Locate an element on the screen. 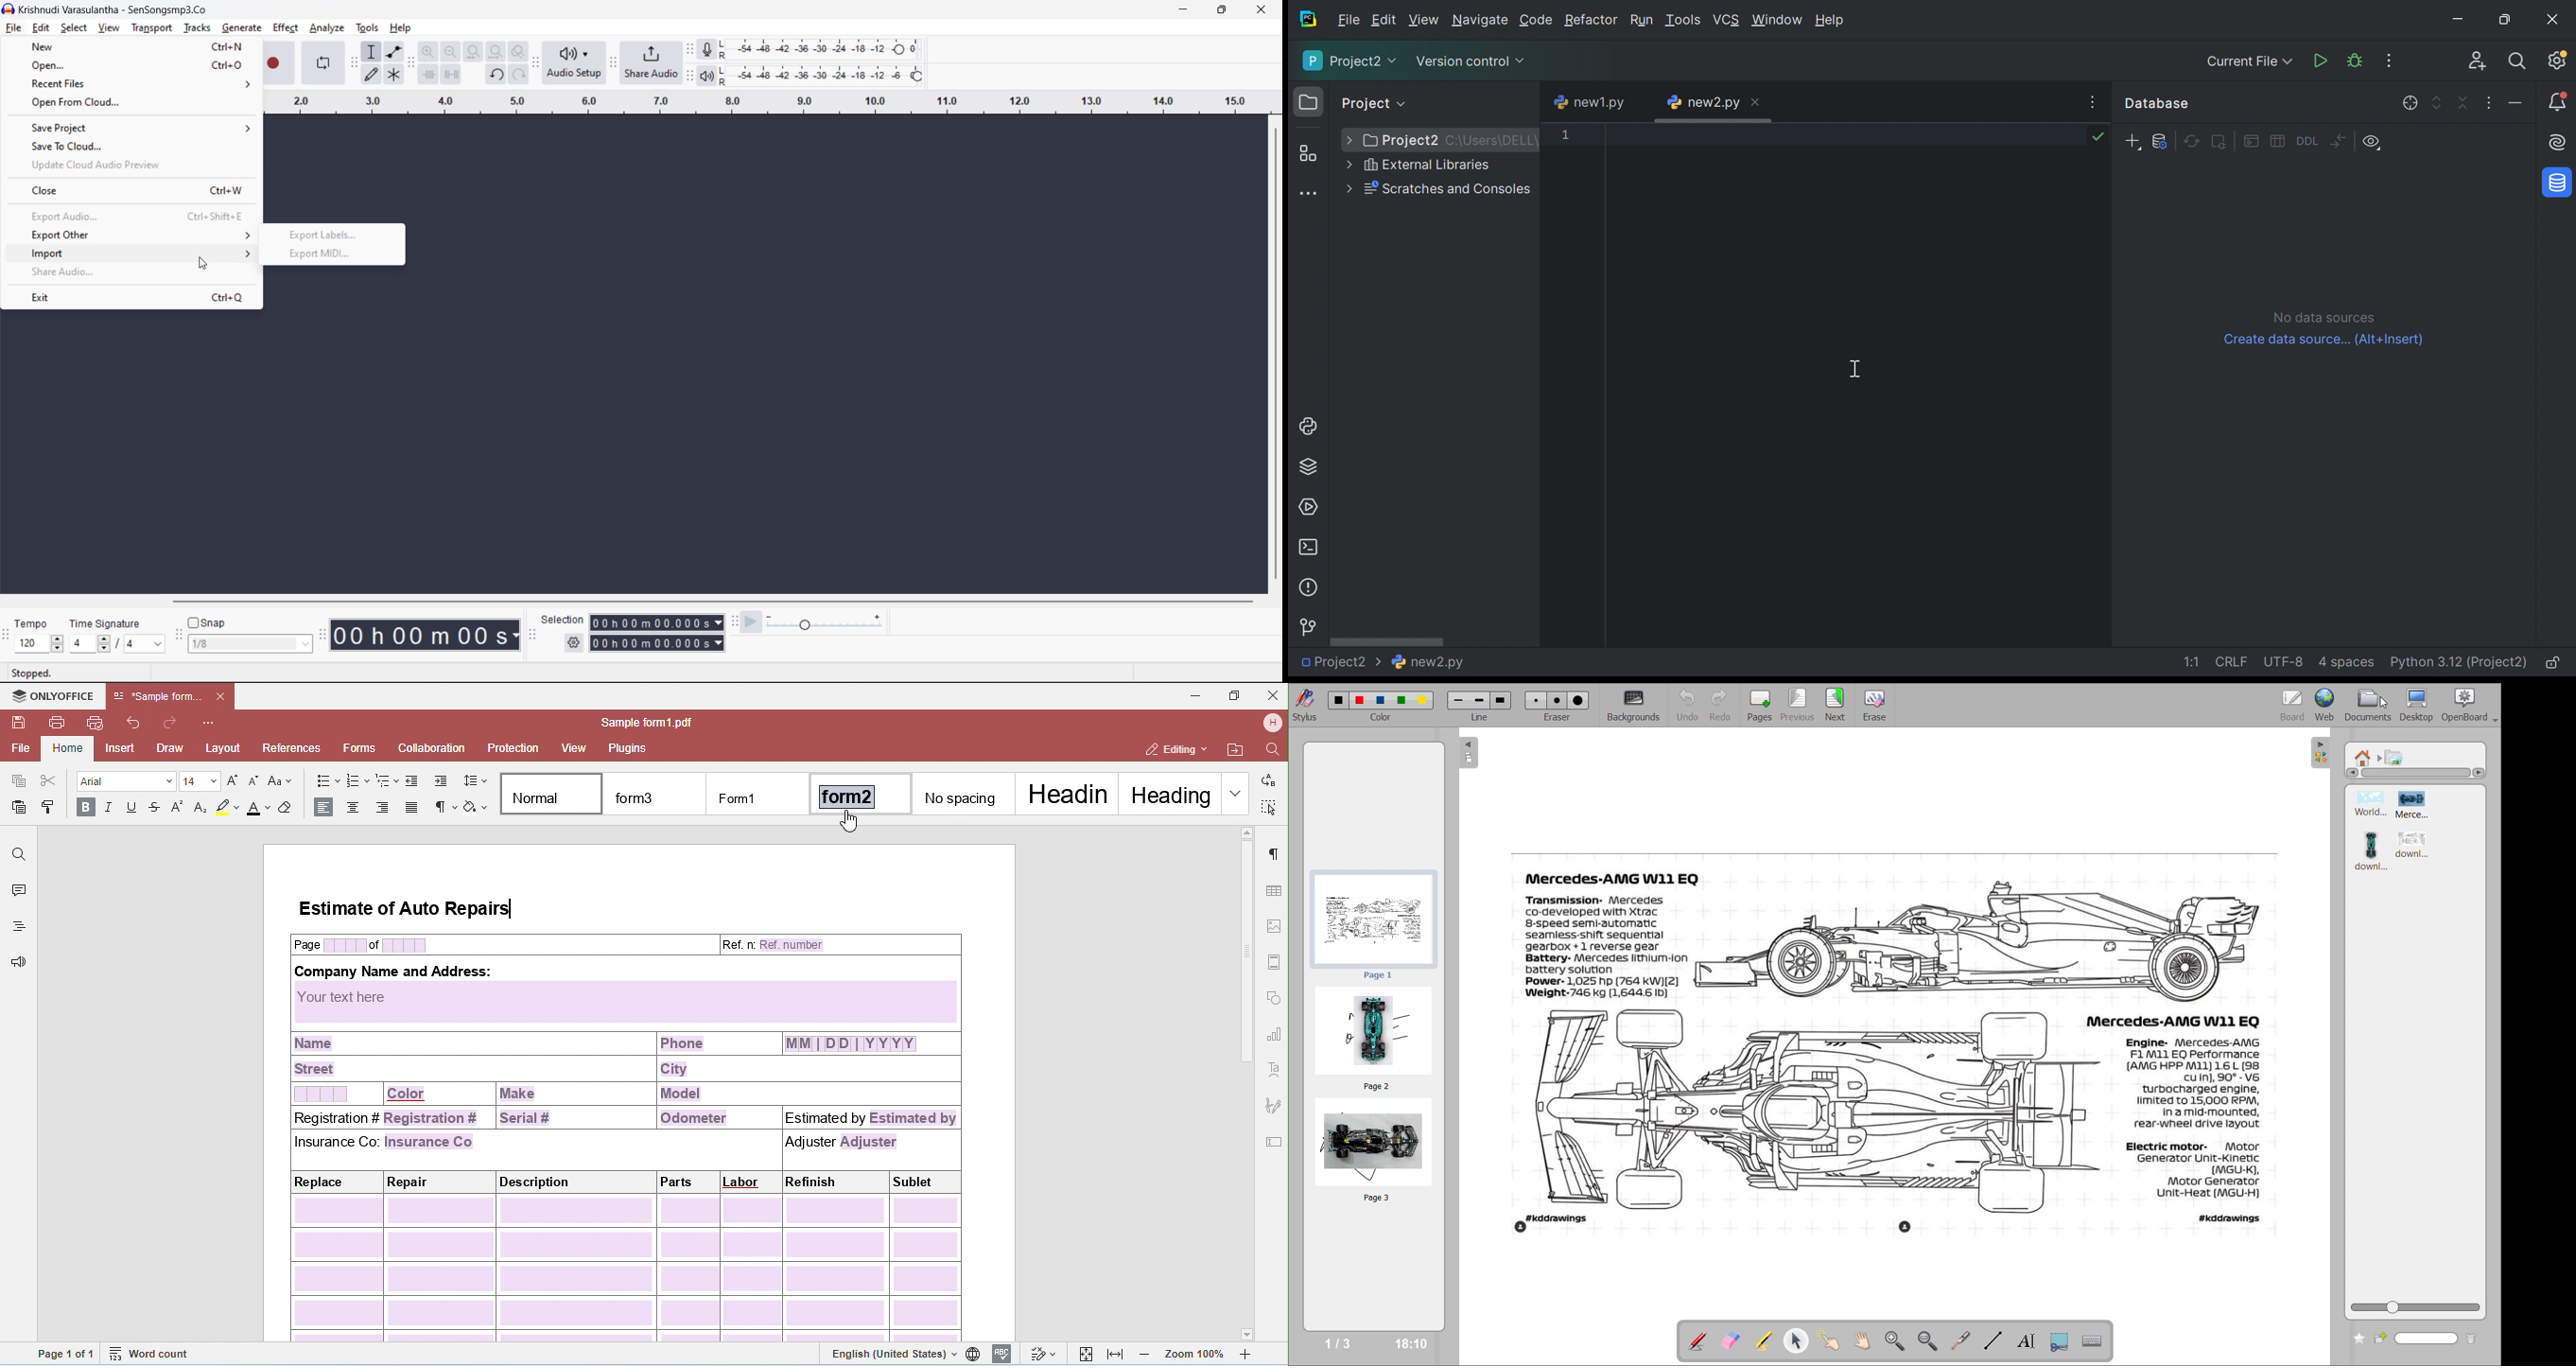  Code is located at coordinates (1537, 20).